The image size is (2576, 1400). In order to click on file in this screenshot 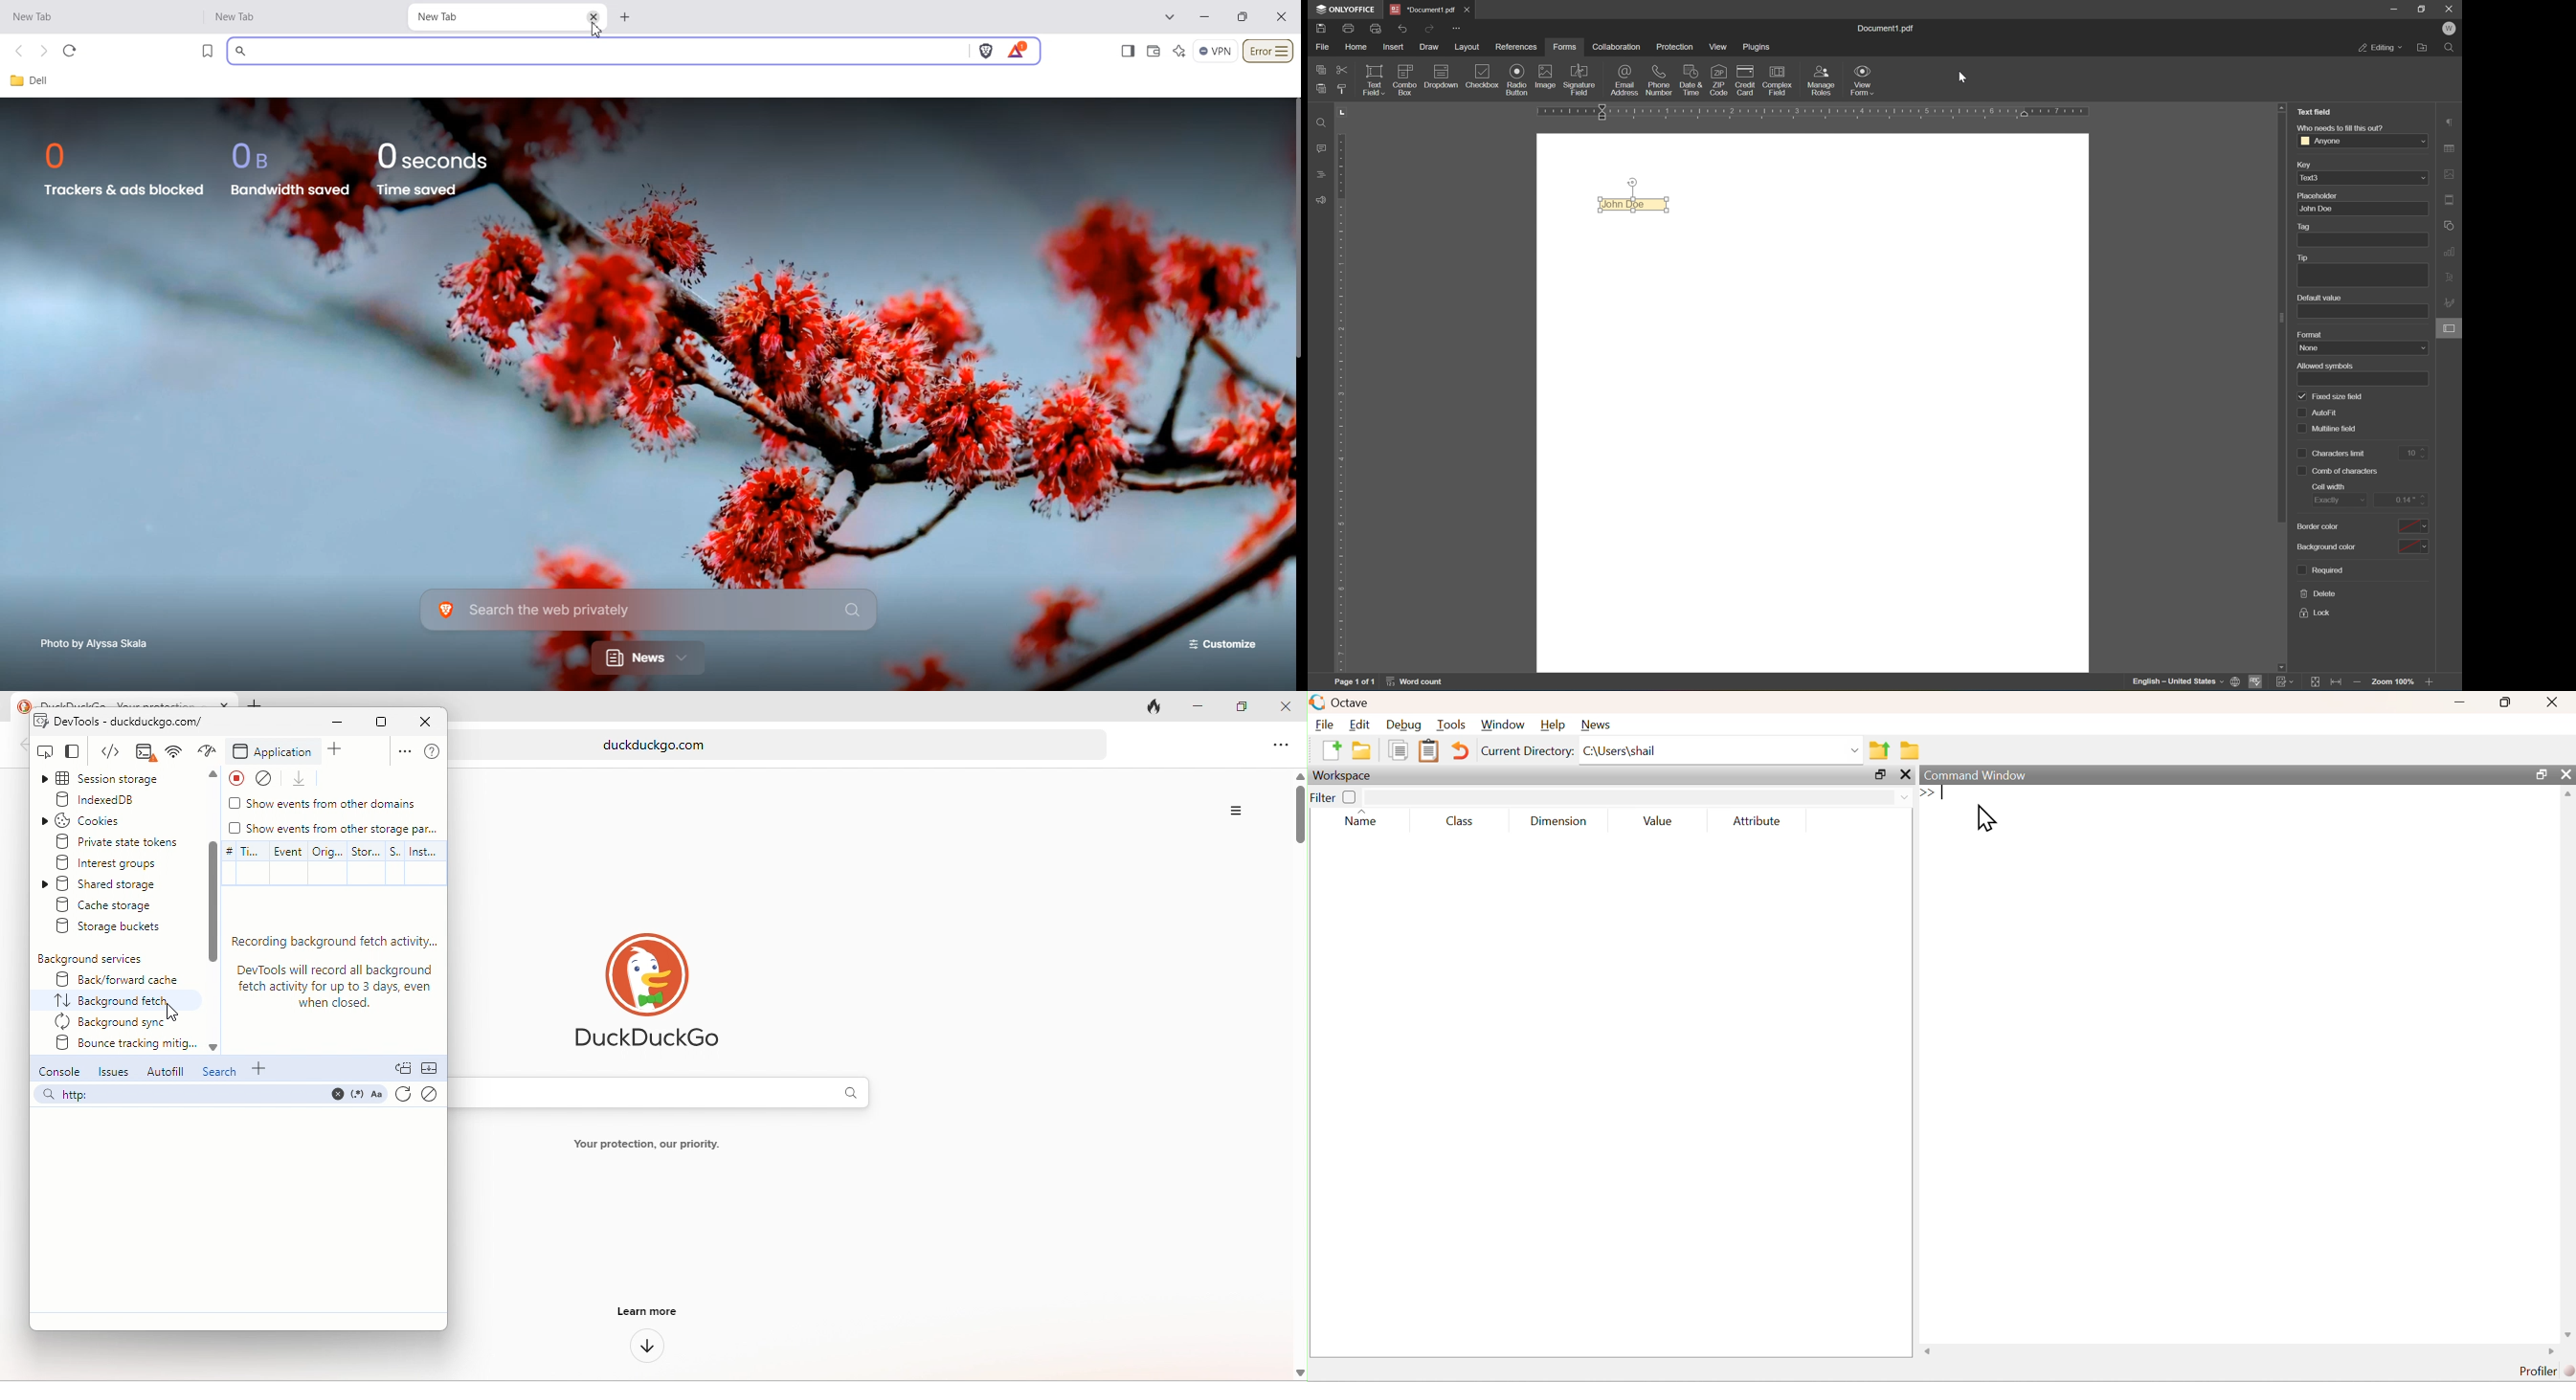, I will do `click(1322, 46)`.